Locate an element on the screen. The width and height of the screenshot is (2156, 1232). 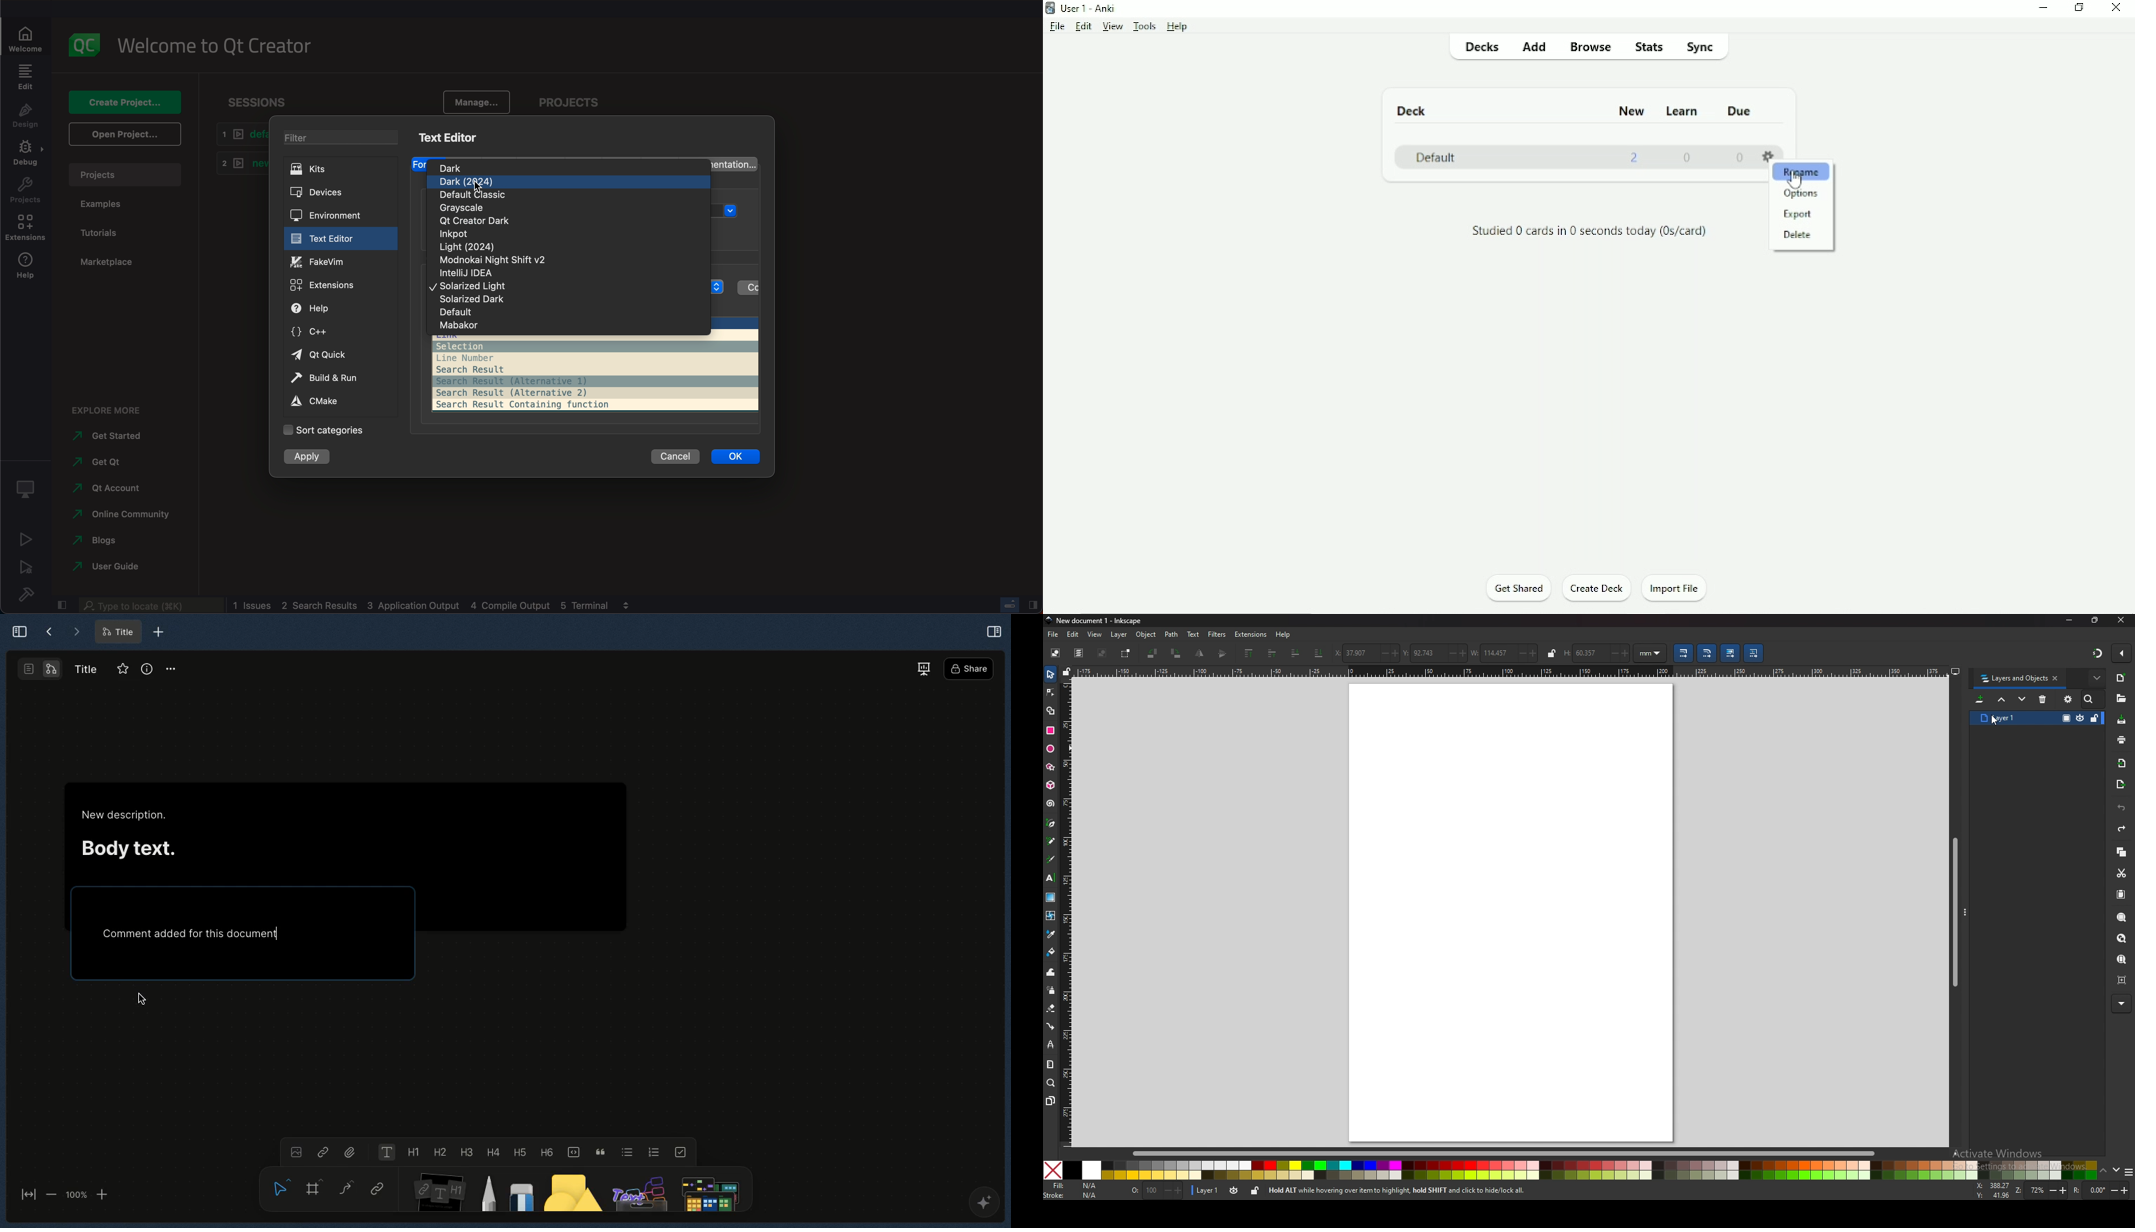
welcome to Qt is located at coordinates (221, 48).